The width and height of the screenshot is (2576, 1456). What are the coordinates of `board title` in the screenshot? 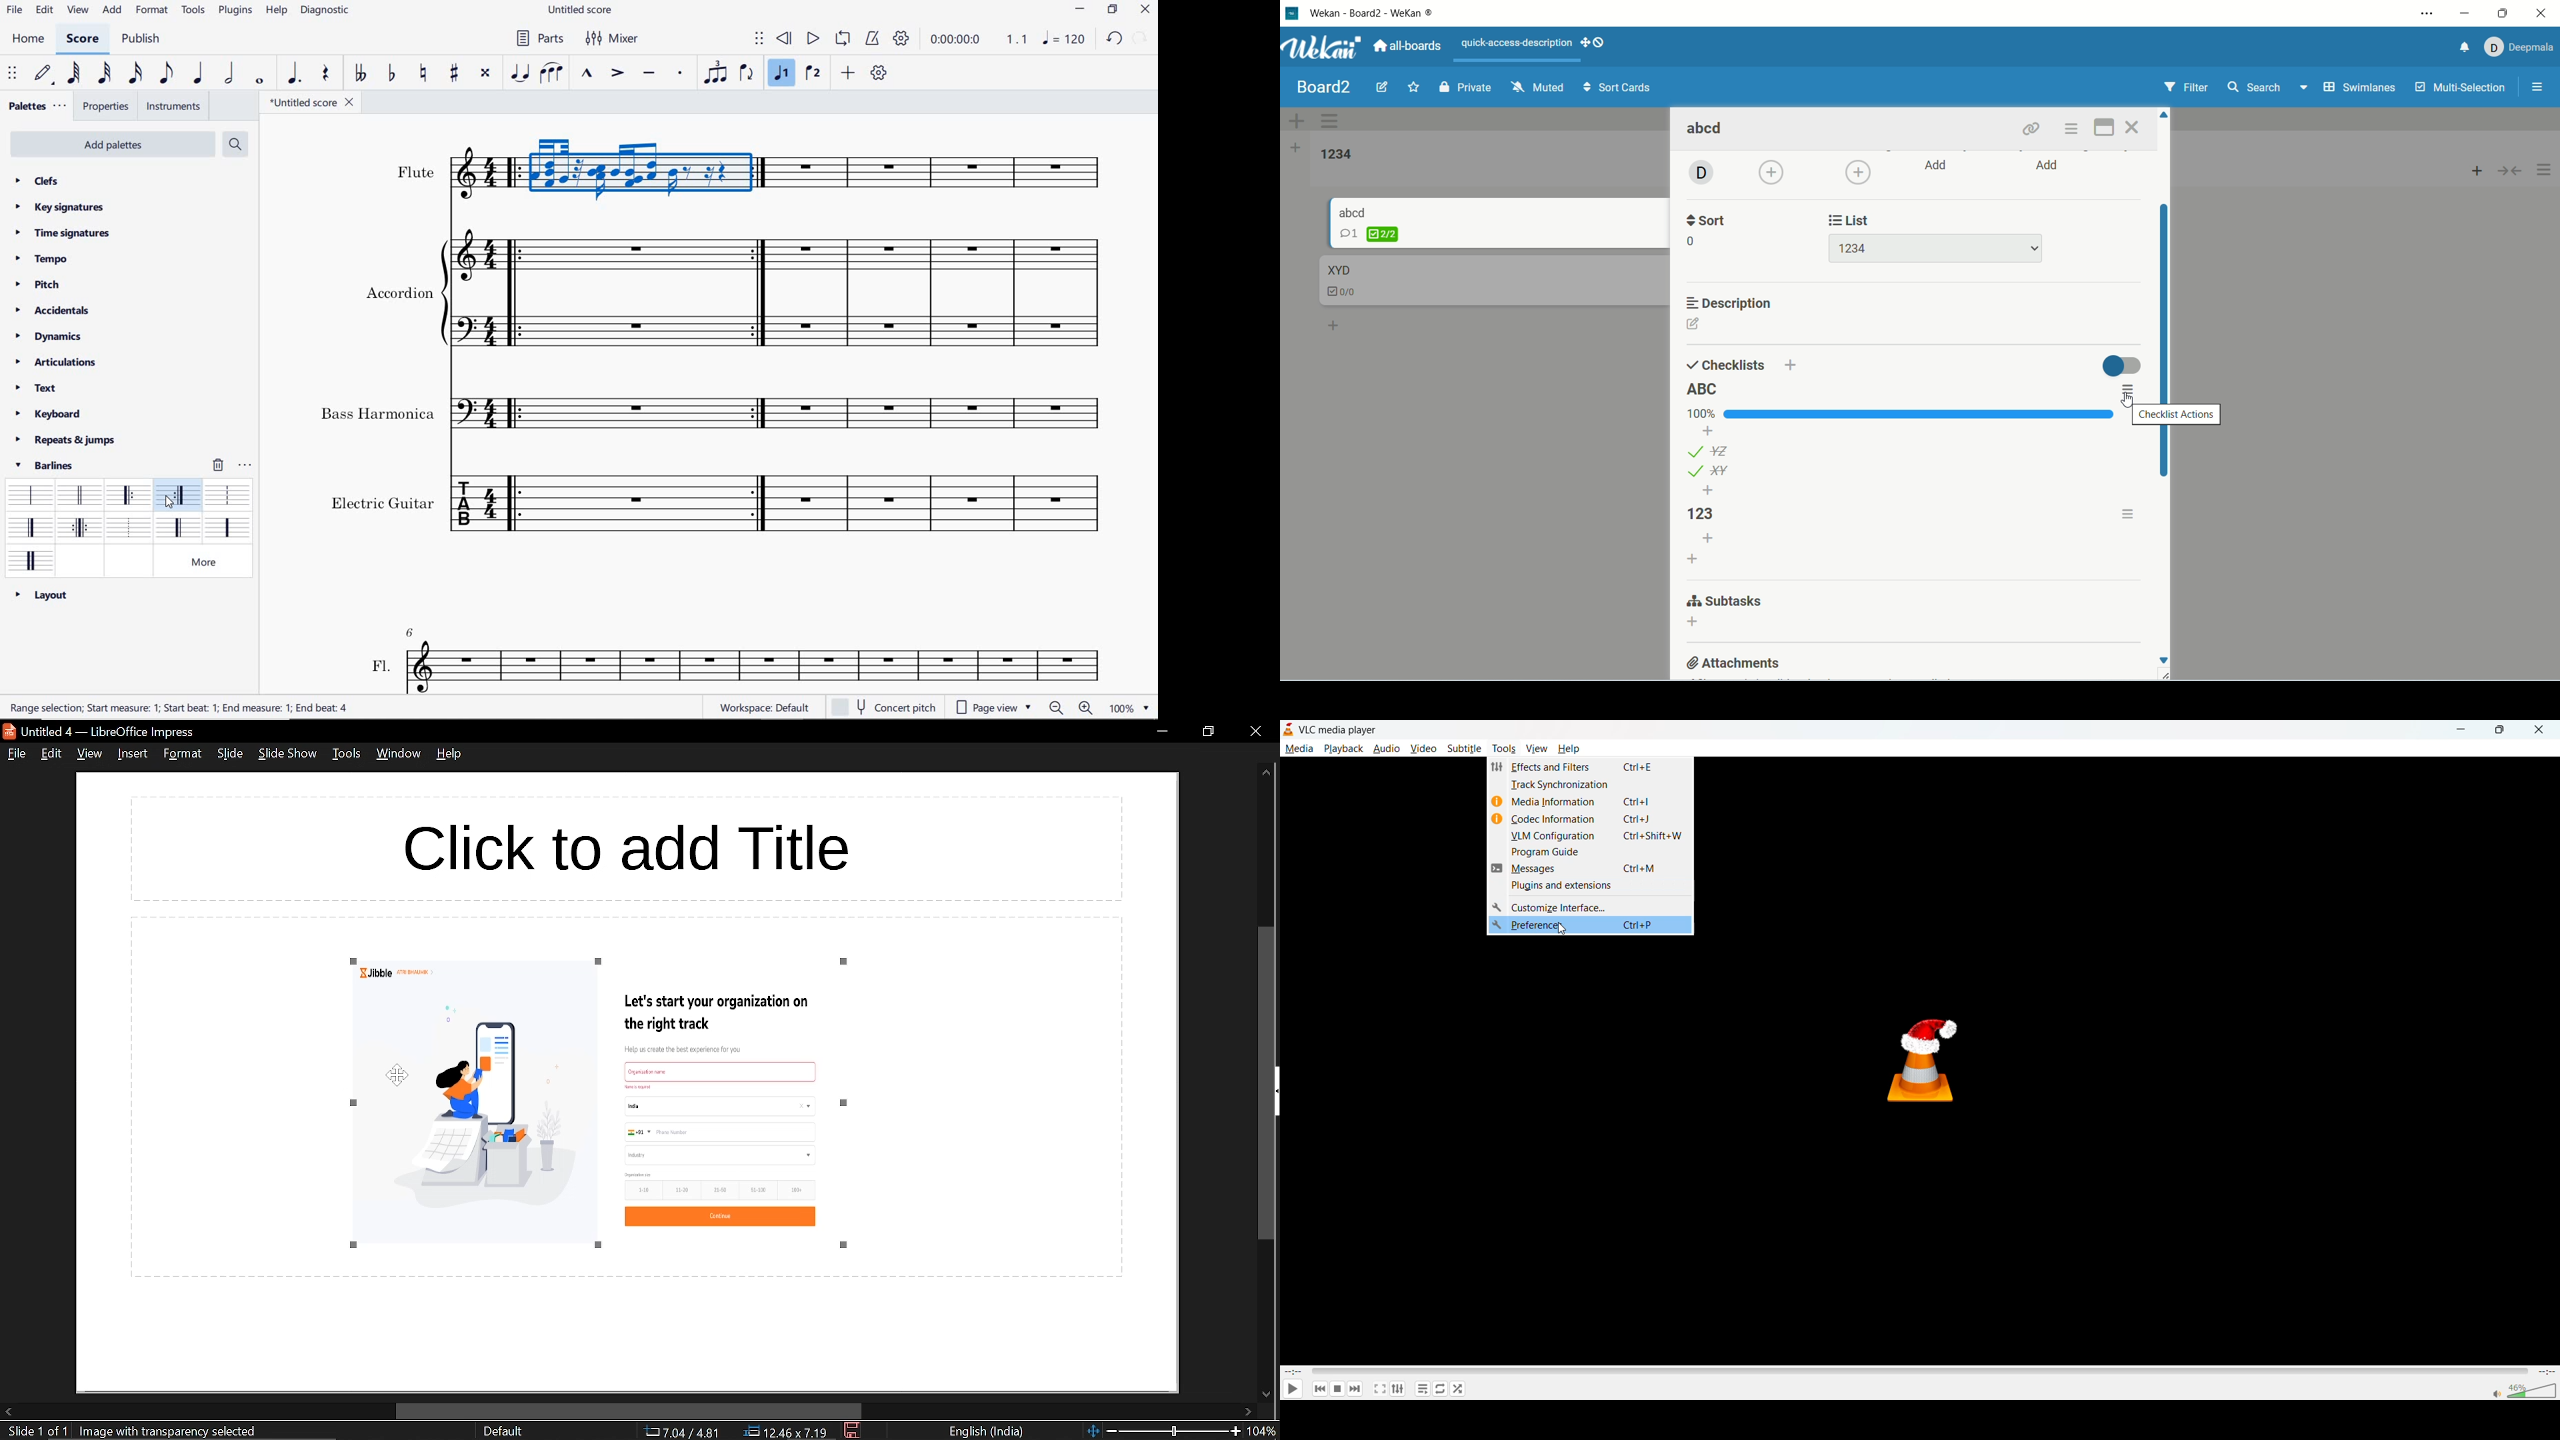 It's located at (1321, 87).